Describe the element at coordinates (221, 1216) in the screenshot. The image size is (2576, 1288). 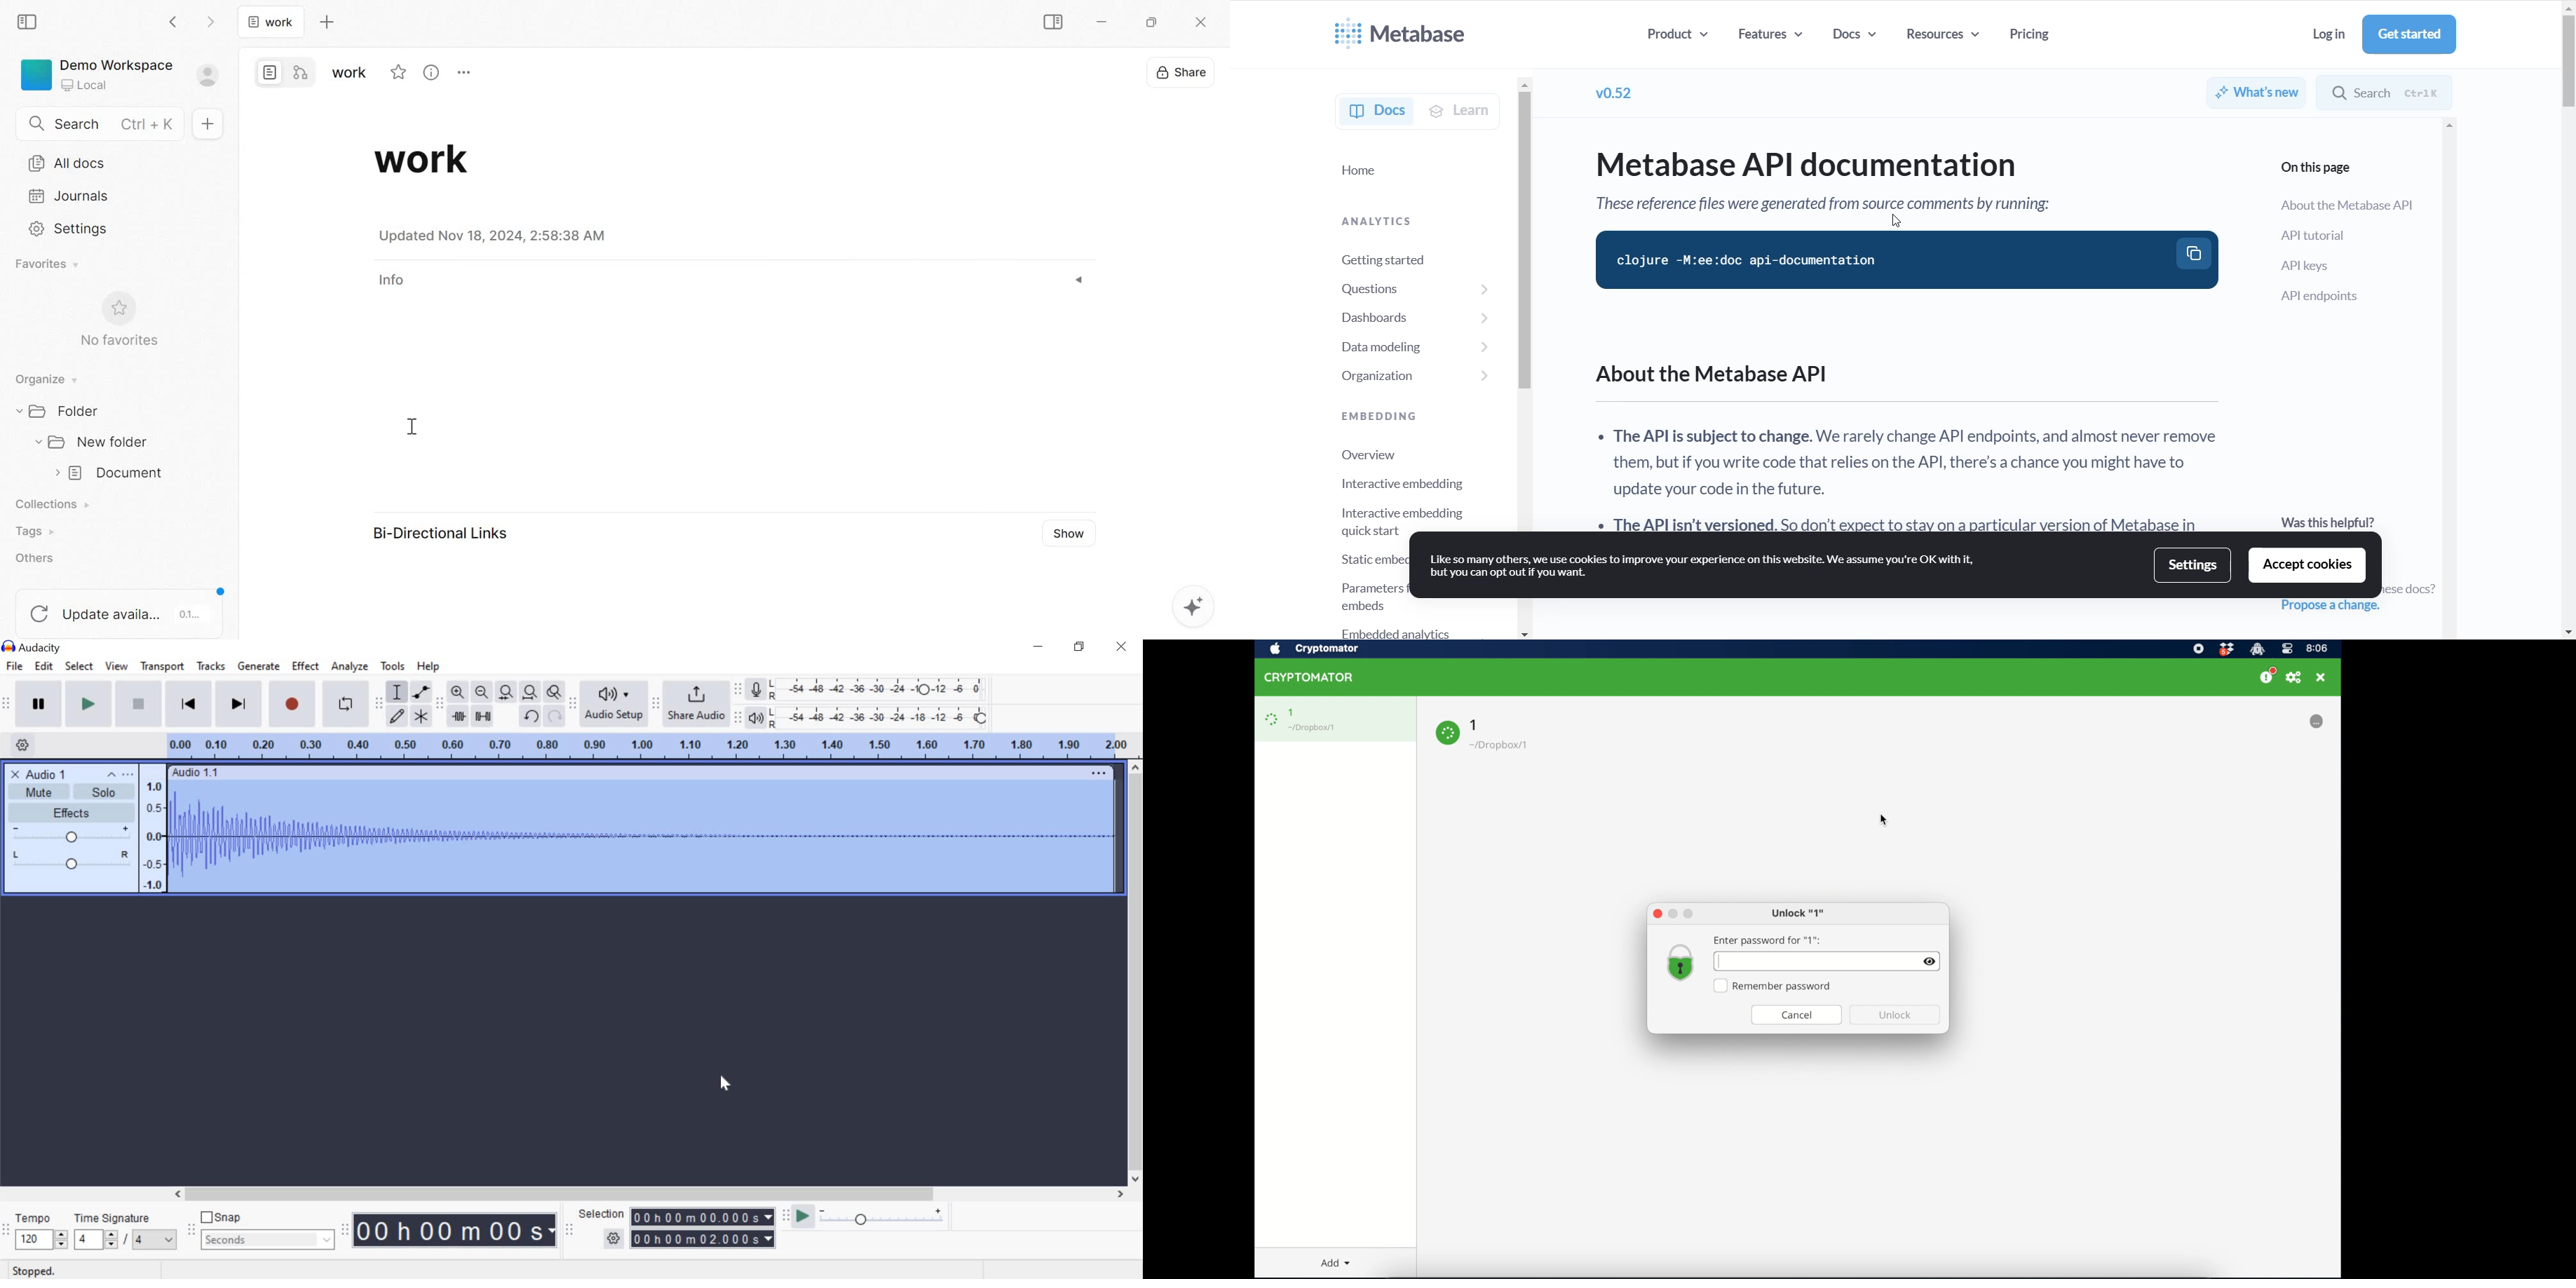
I see `snap` at that location.